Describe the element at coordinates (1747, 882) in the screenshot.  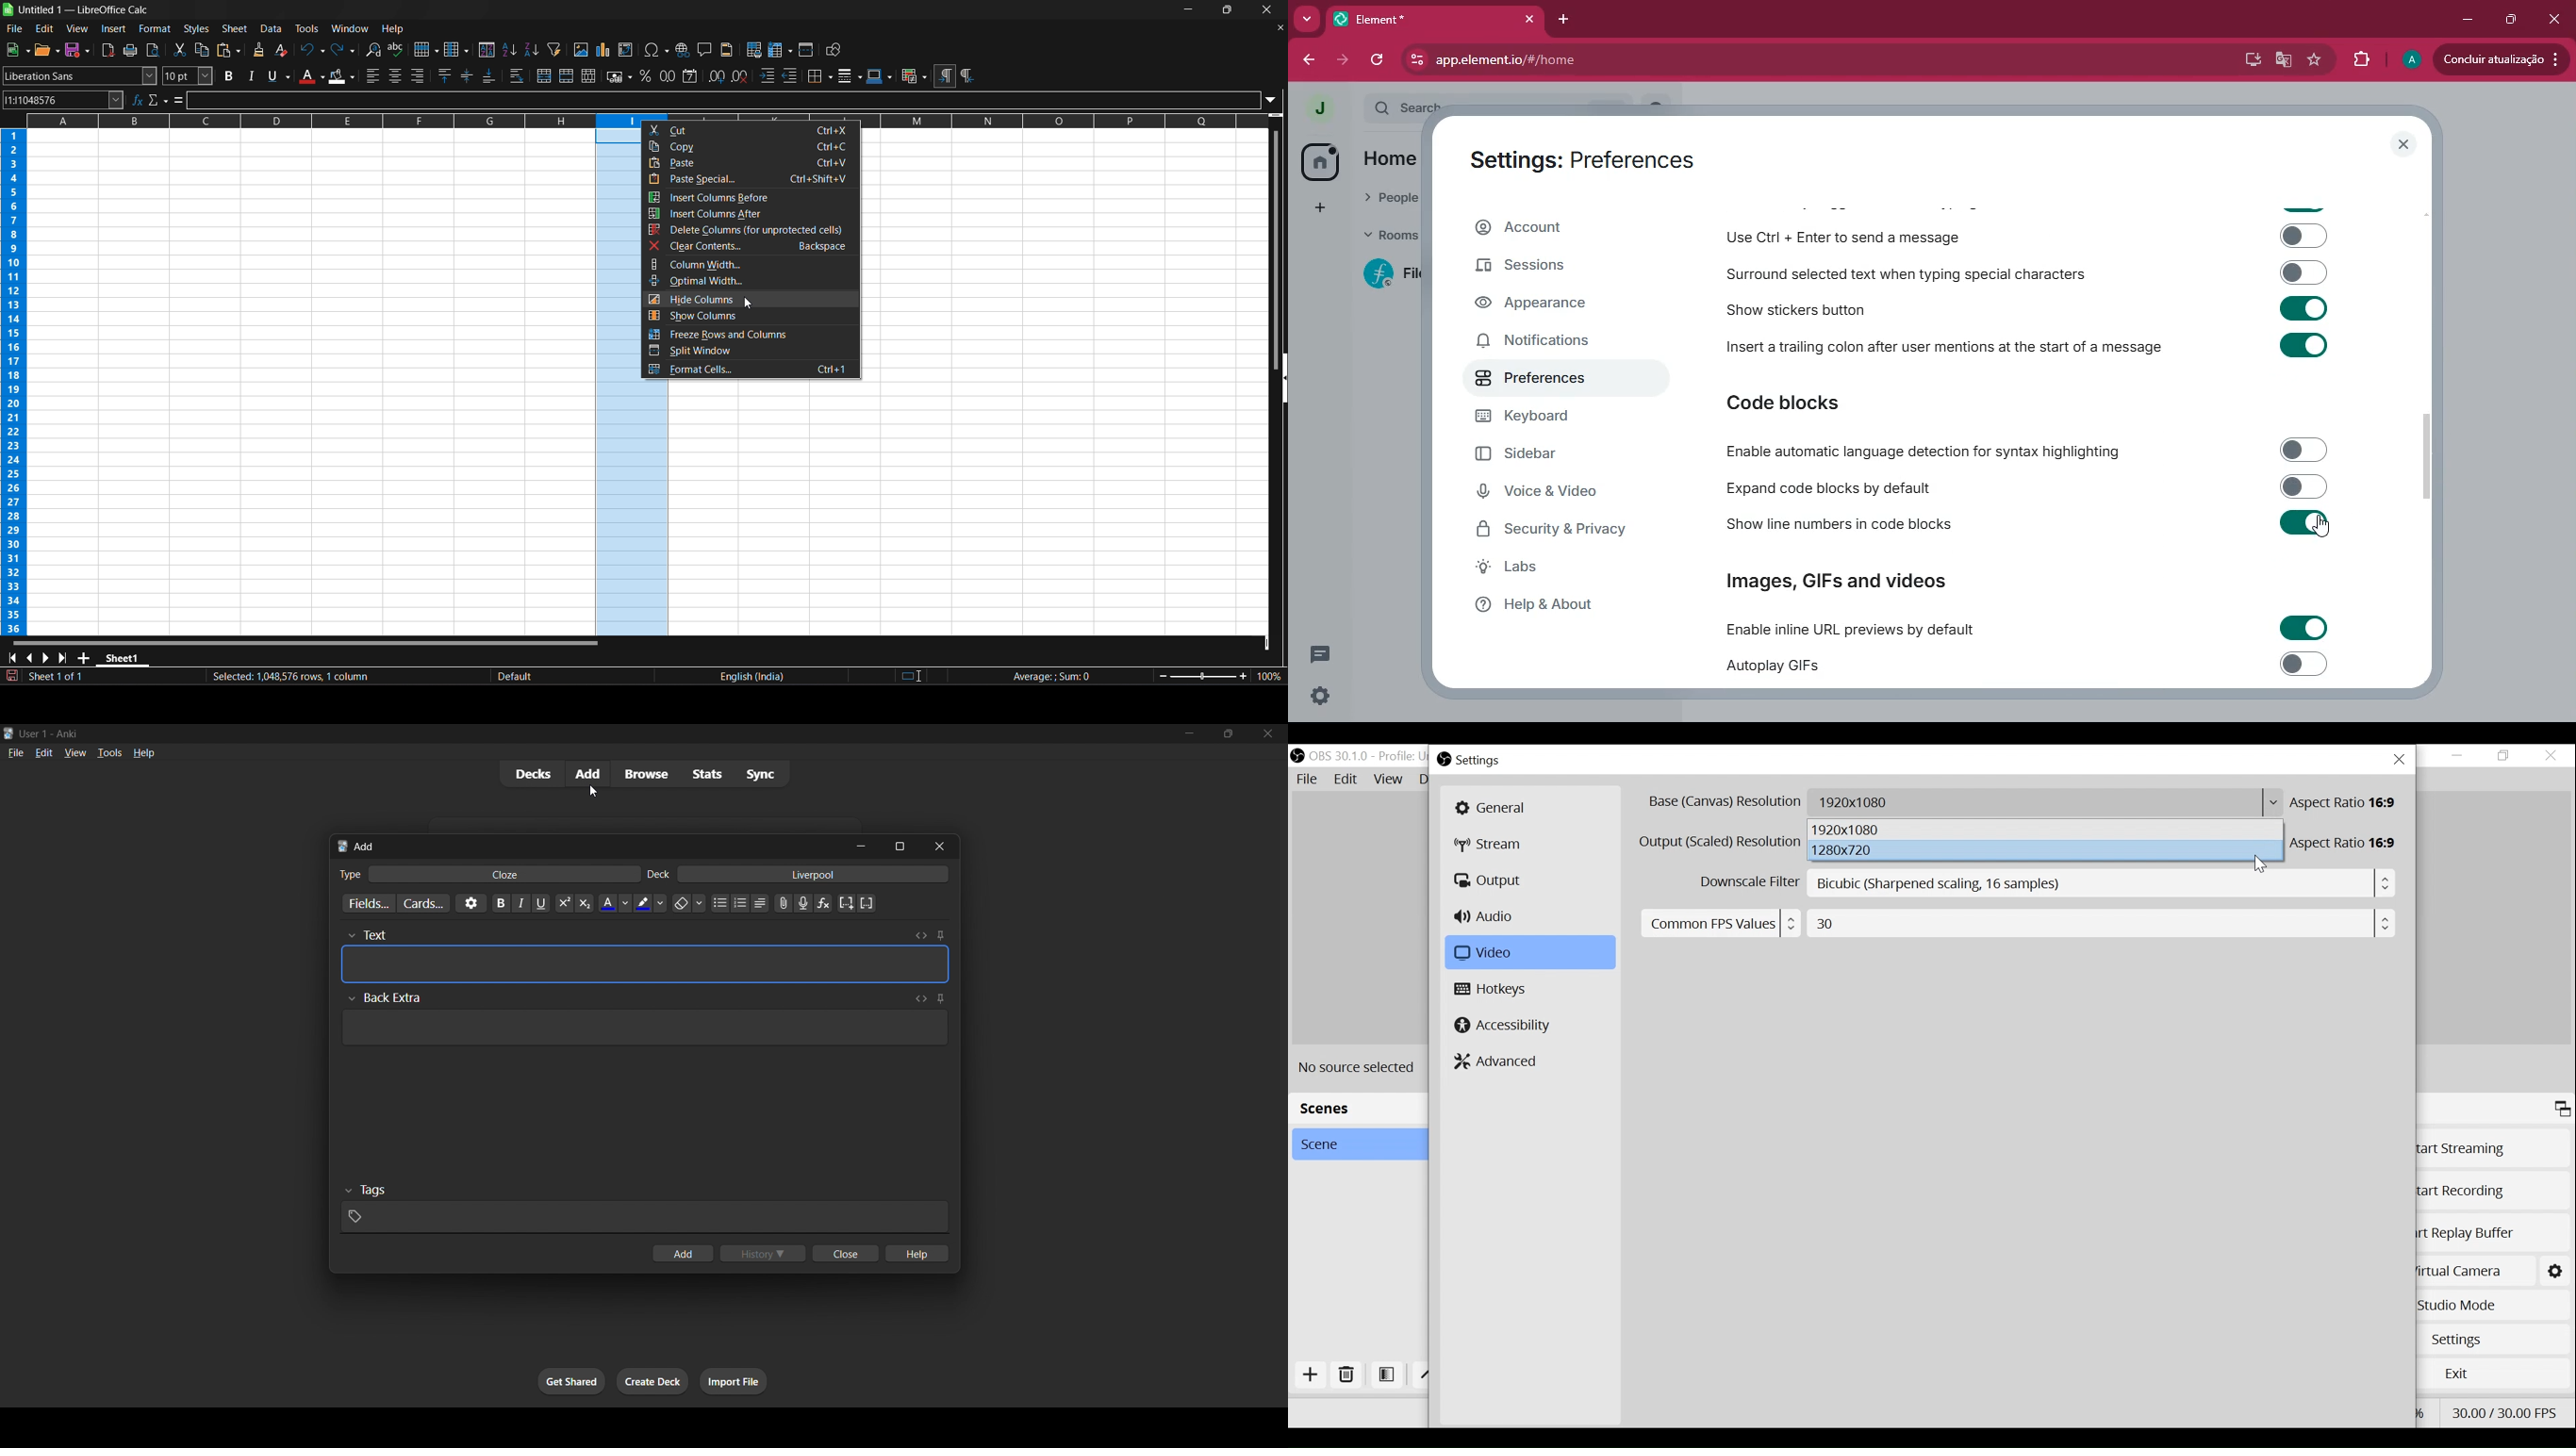
I see `Downscale Filter` at that location.